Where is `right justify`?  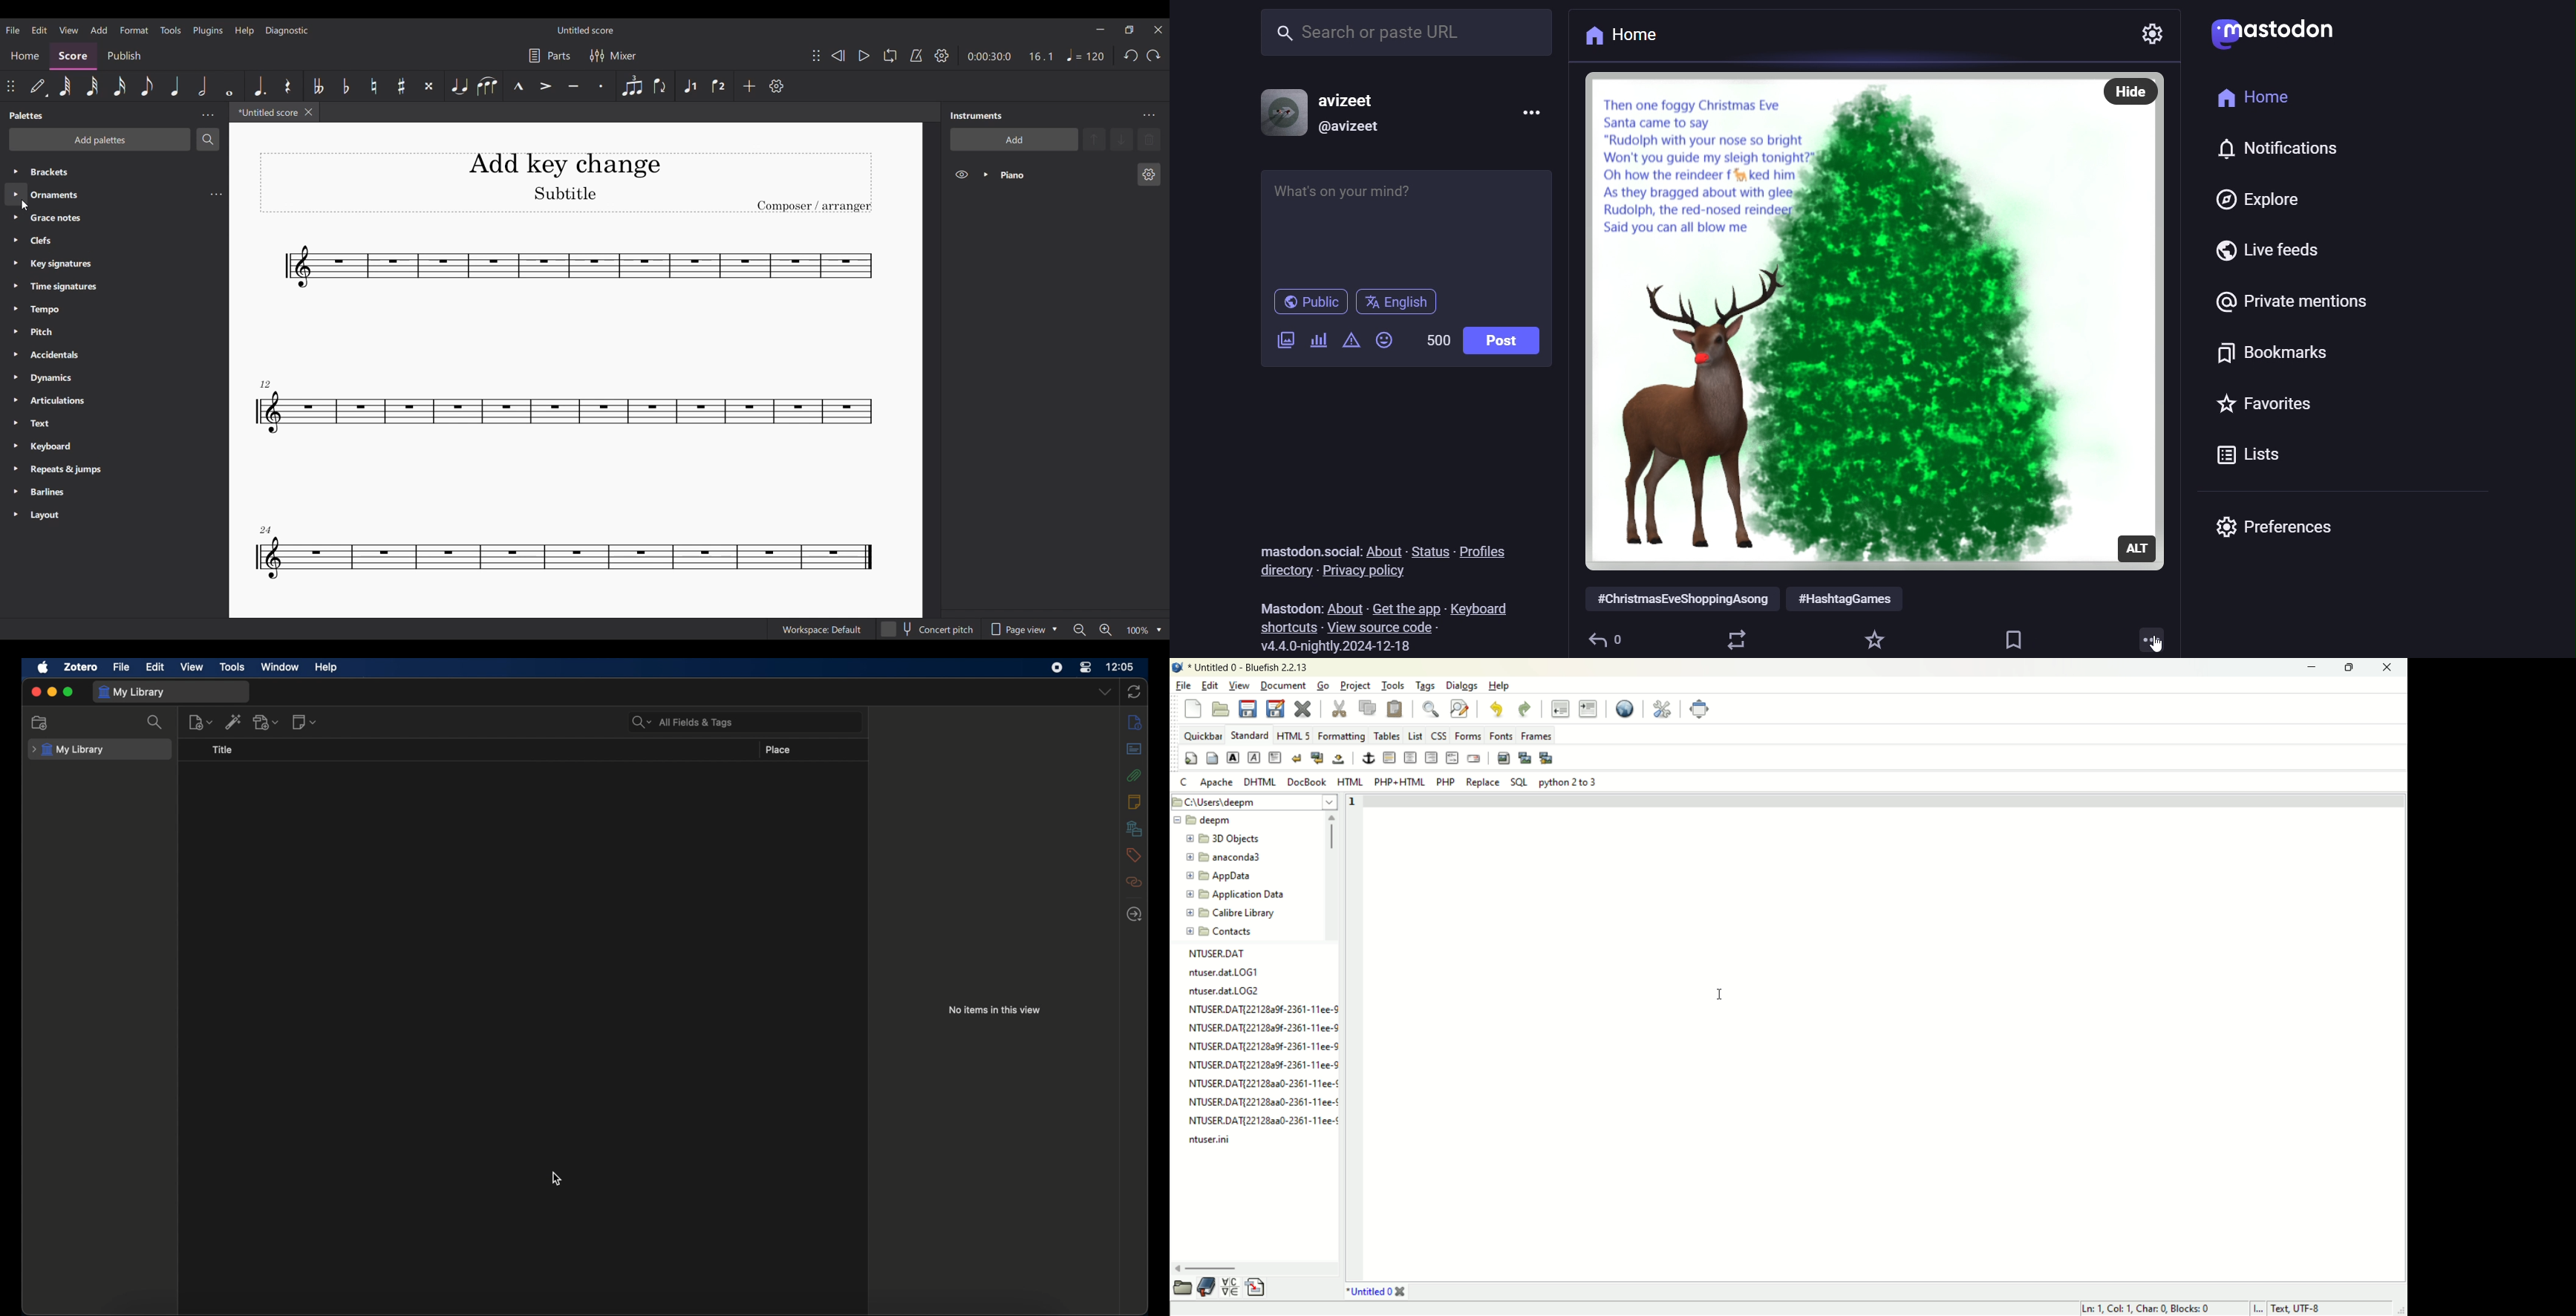 right justify is located at coordinates (1433, 757).